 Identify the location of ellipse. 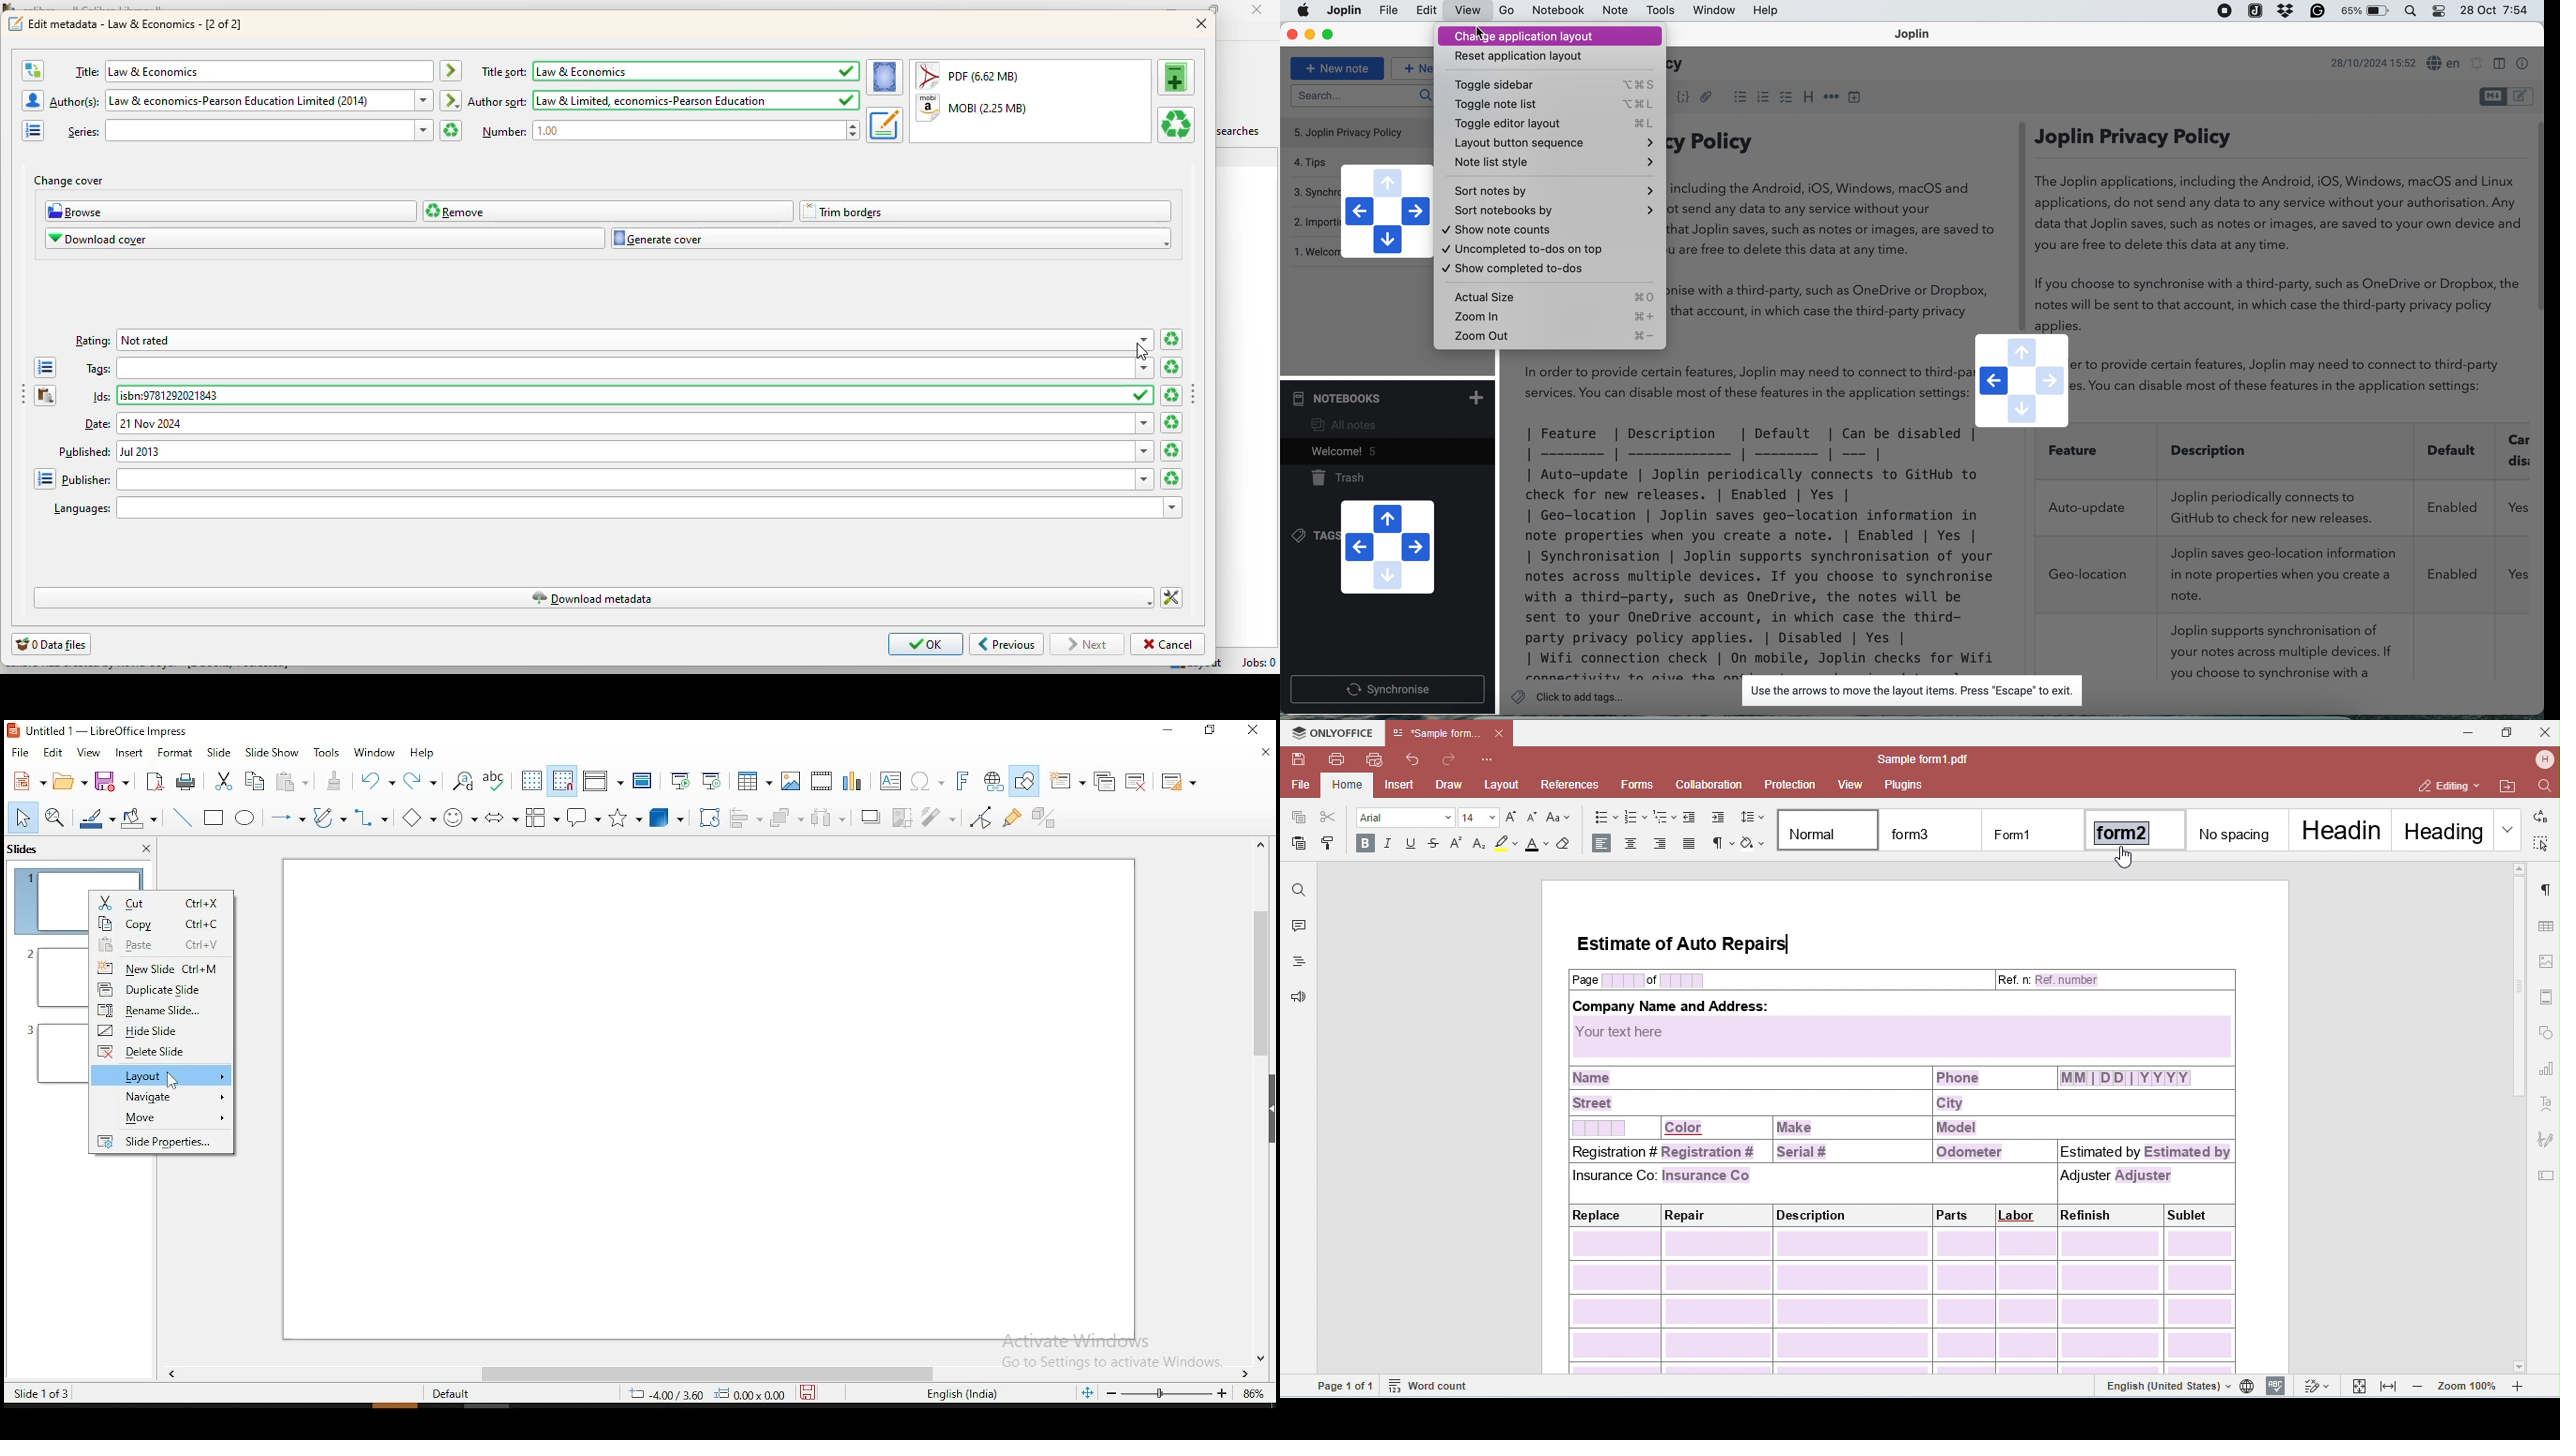
(246, 820).